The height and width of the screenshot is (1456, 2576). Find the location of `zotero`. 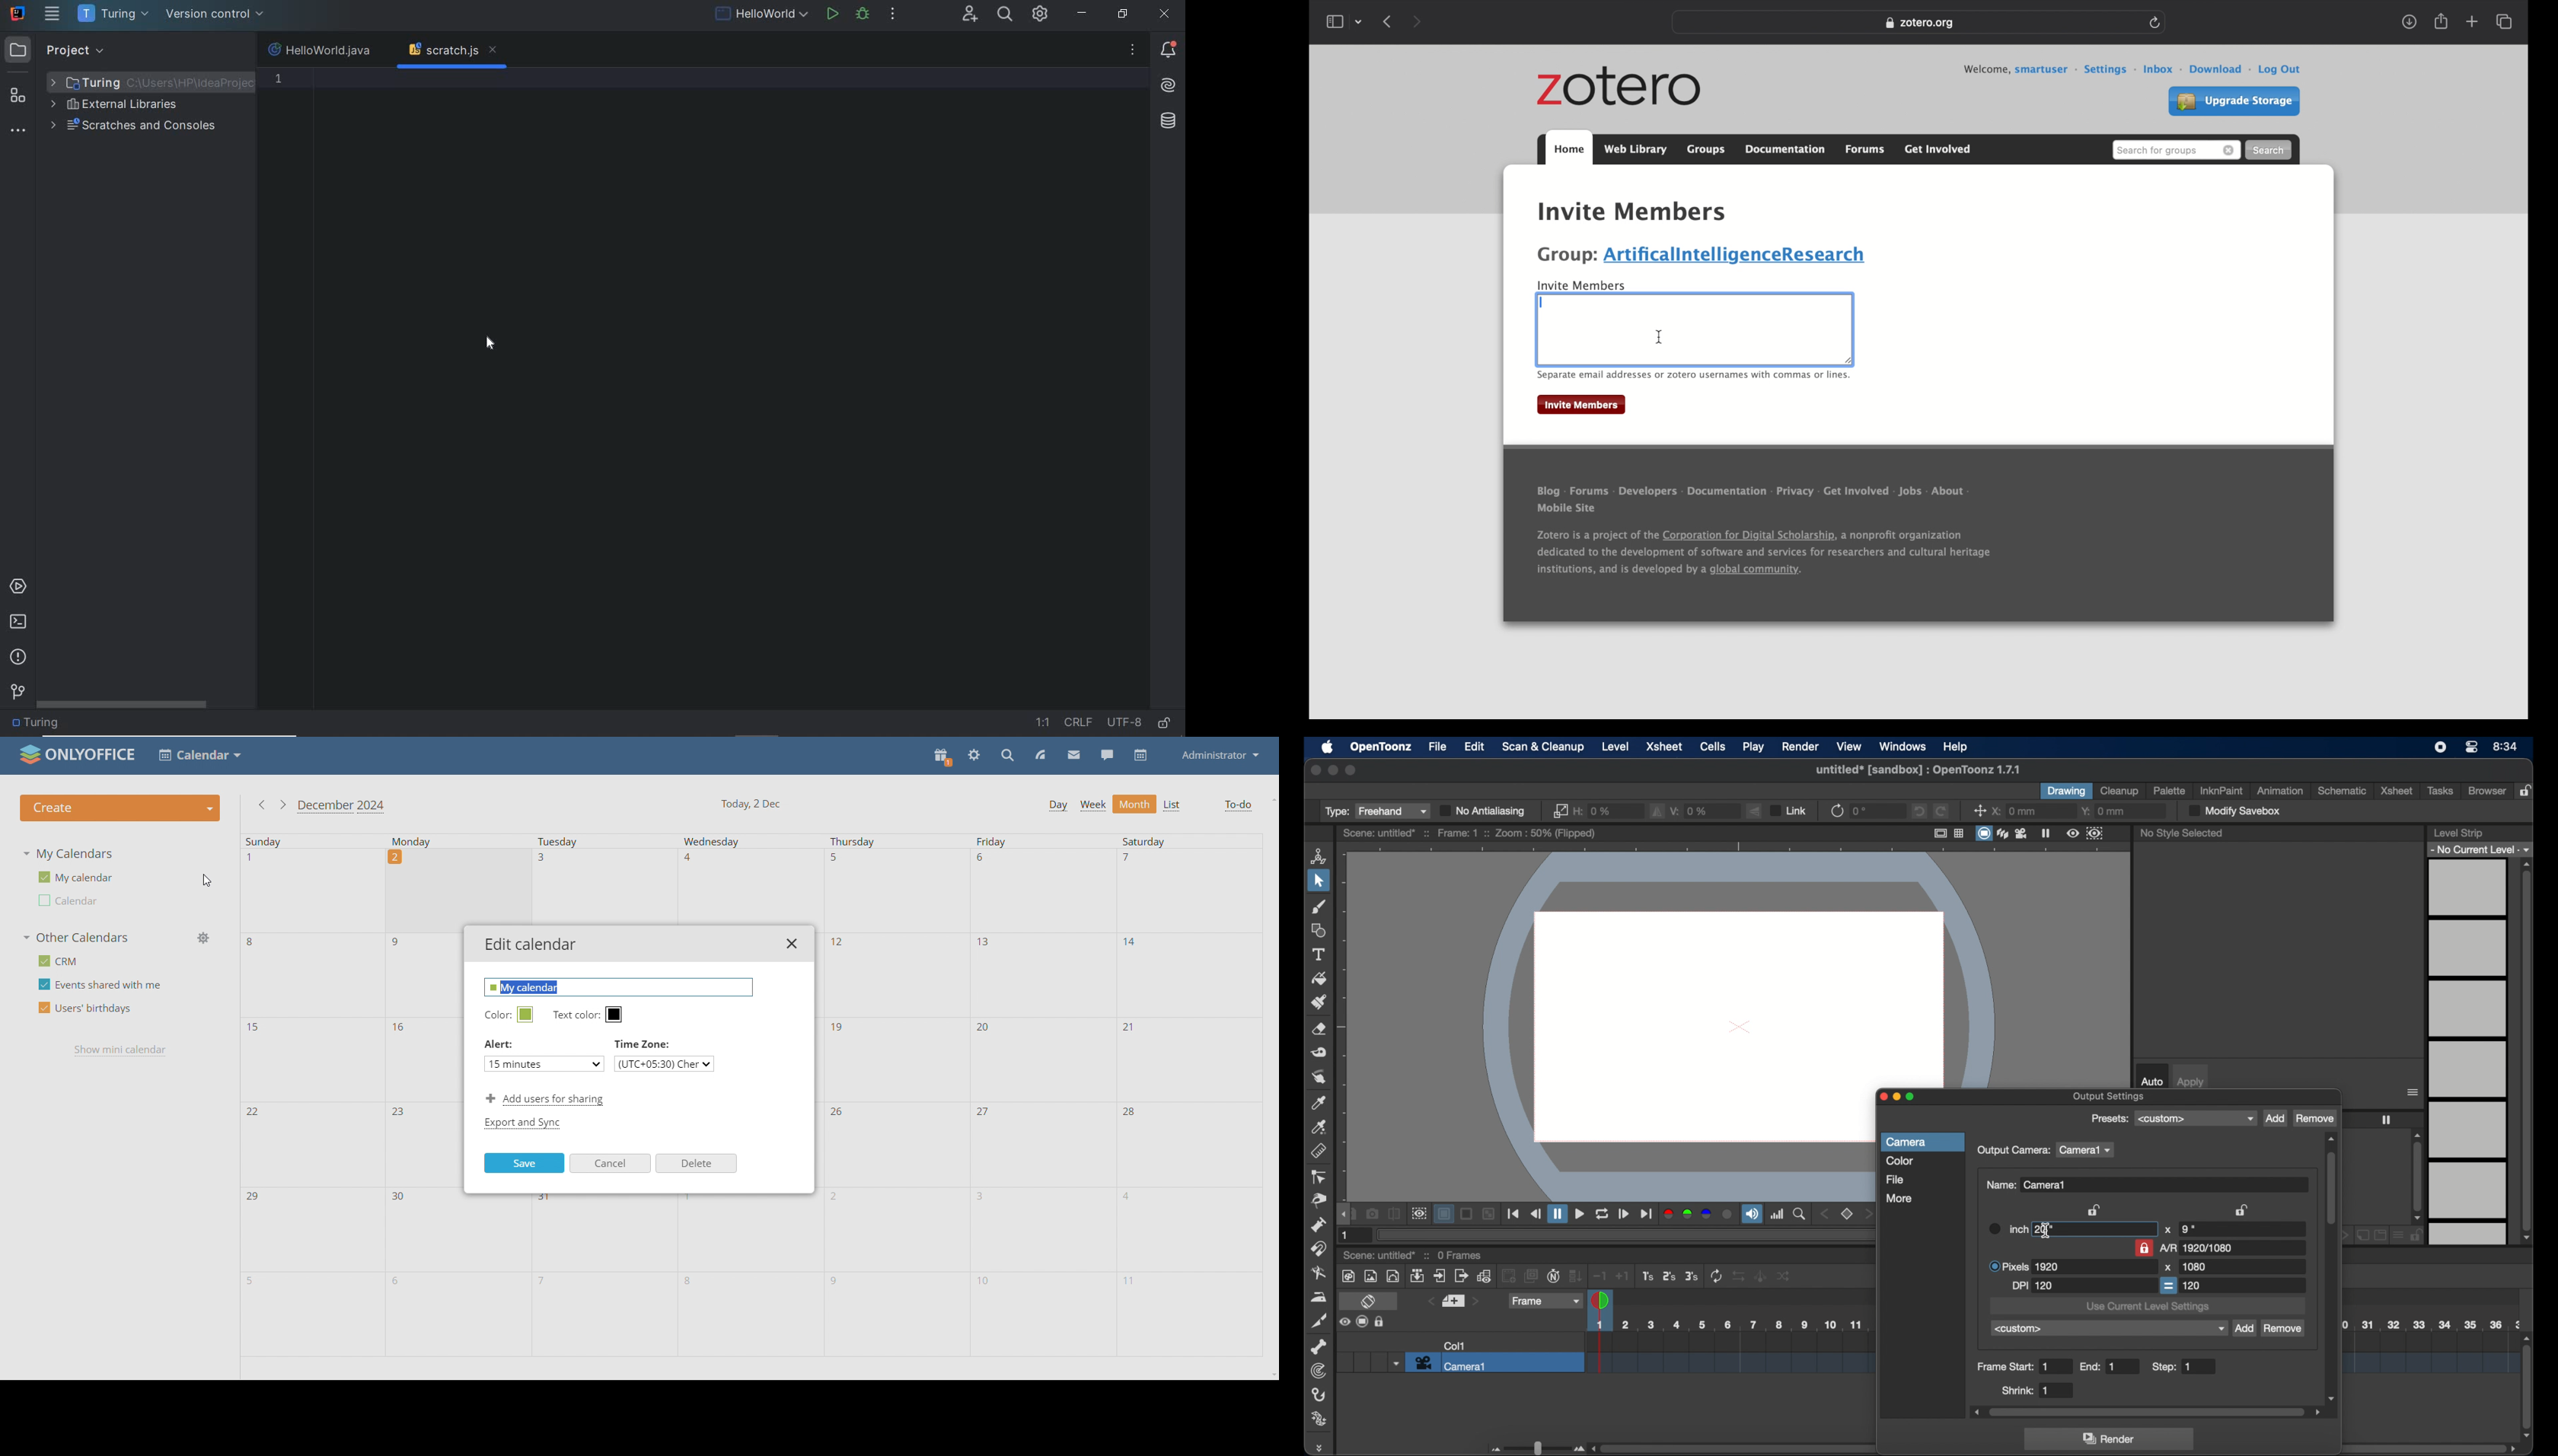

zotero is located at coordinates (1619, 87).